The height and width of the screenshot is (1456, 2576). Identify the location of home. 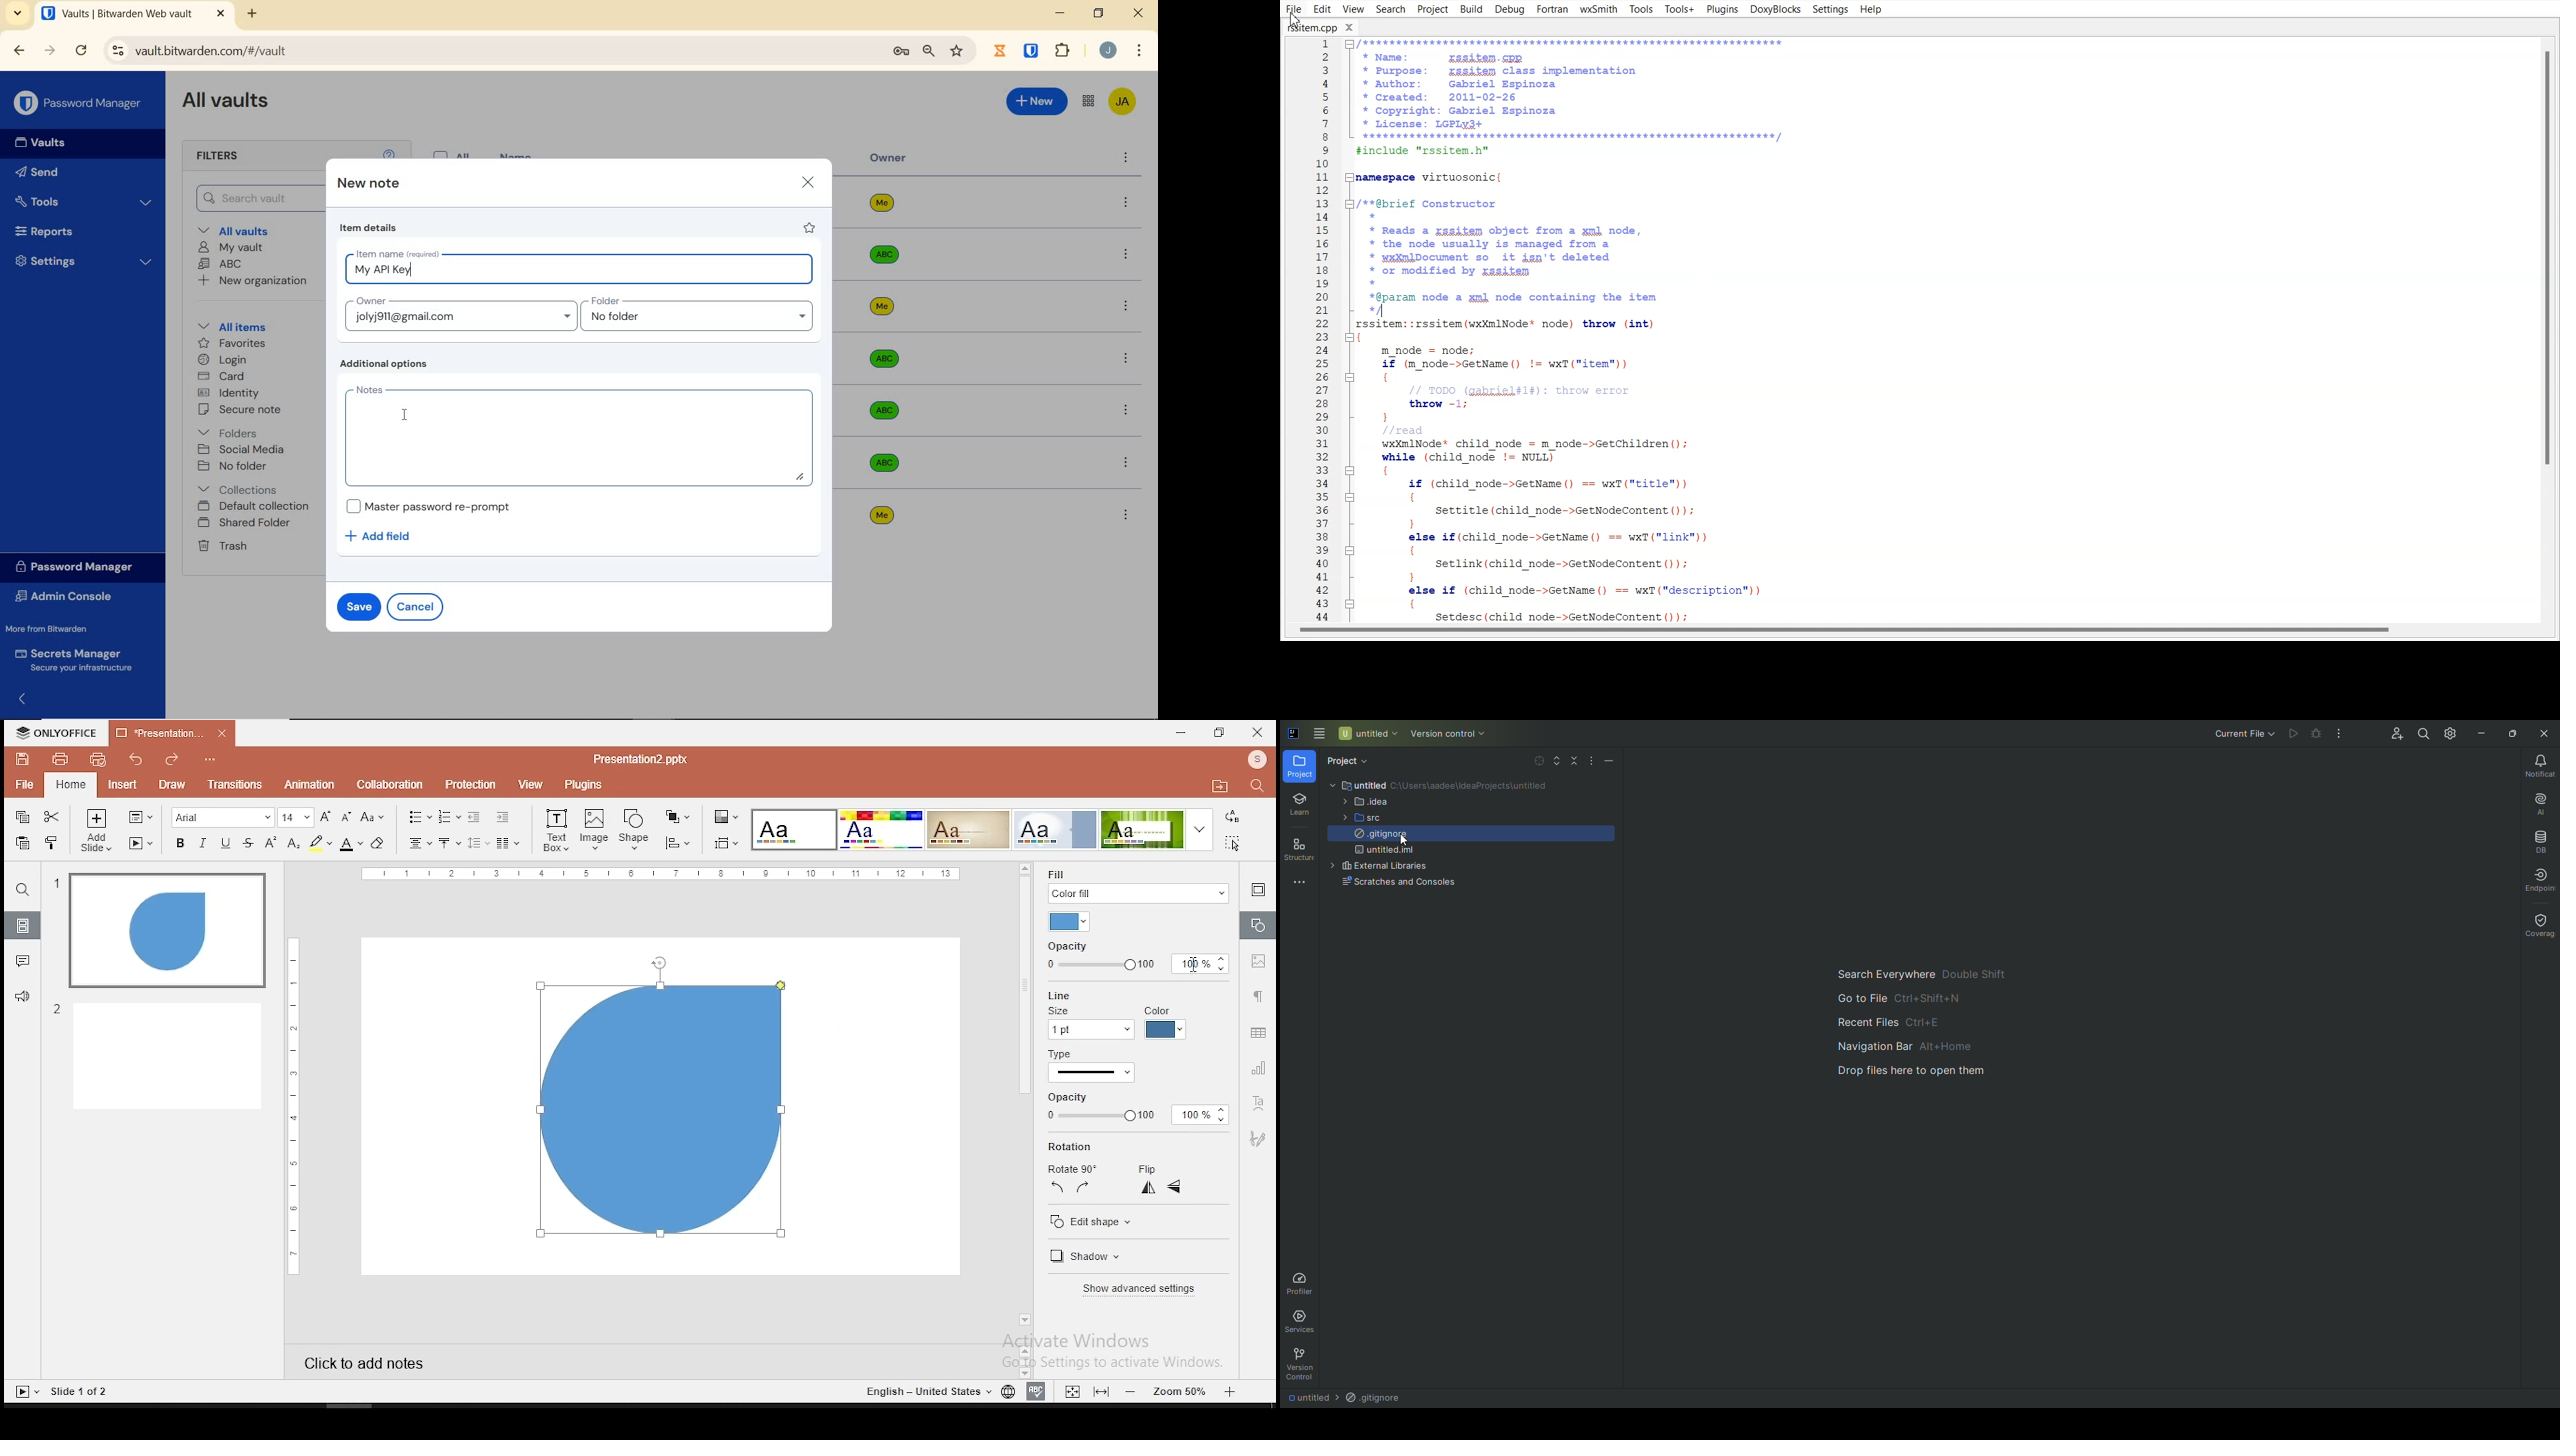
(70, 786).